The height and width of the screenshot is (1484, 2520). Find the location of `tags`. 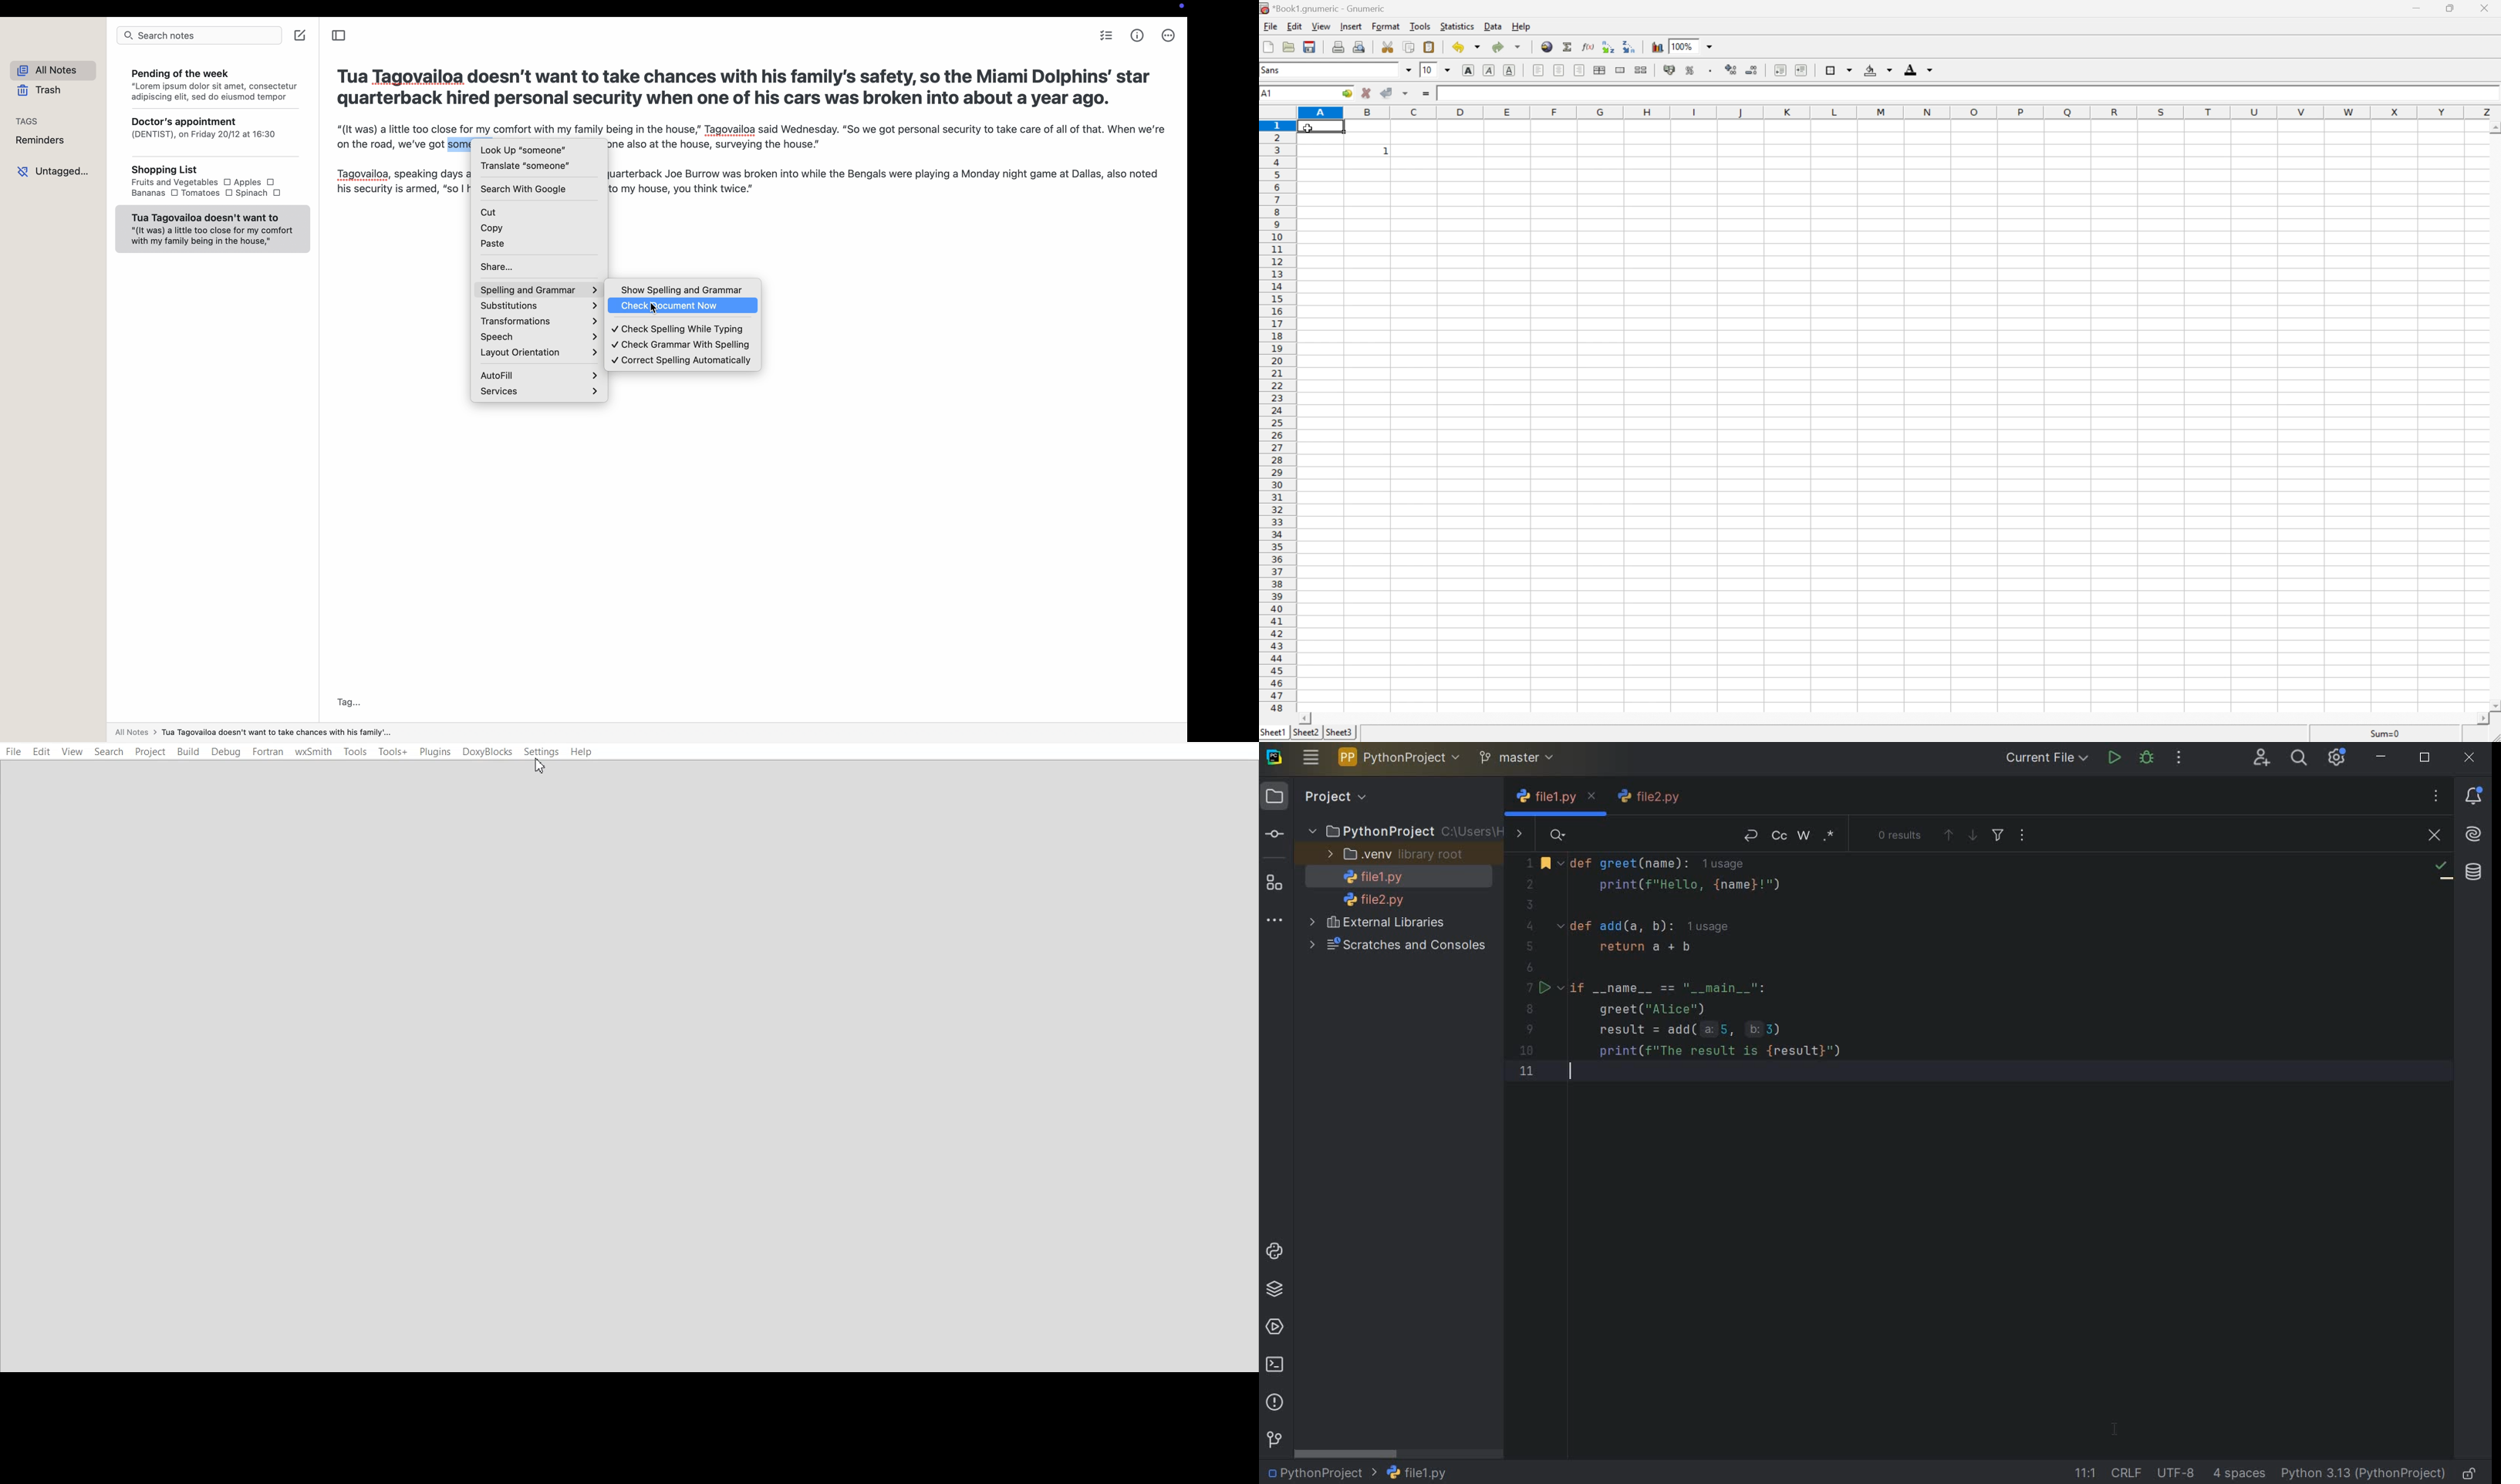

tags is located at coordinates (28, 120).